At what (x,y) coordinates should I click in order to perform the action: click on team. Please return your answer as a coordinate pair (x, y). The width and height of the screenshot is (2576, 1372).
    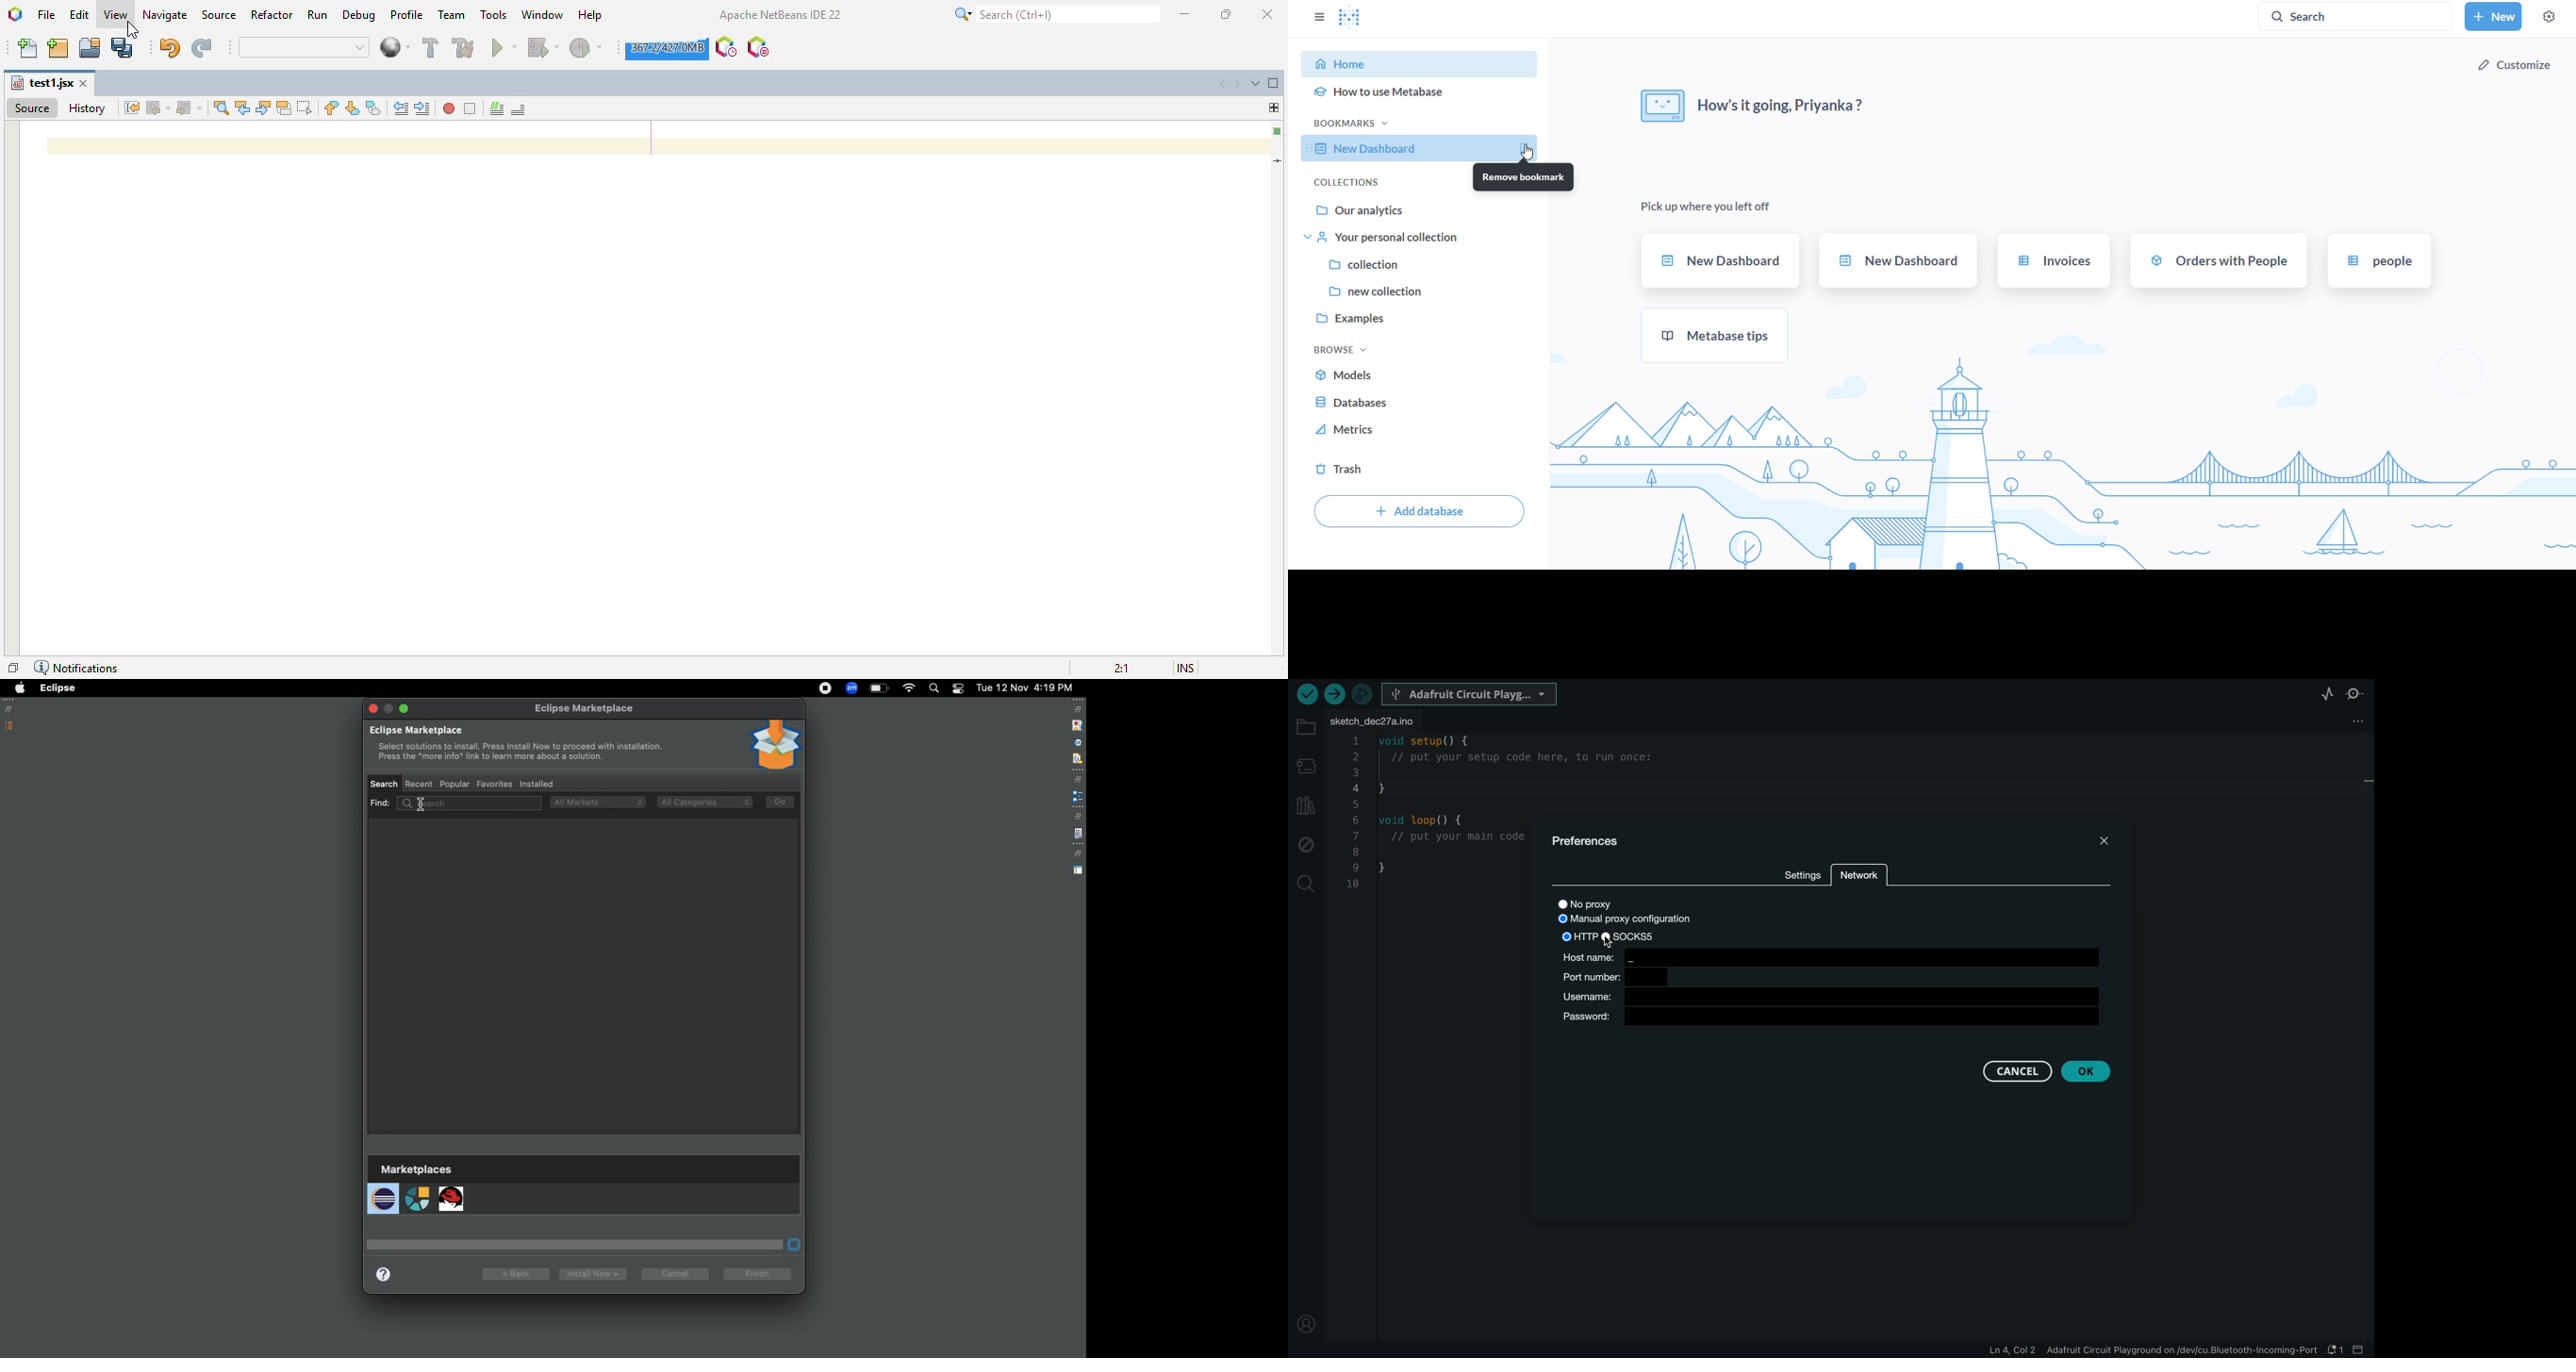
    Looking at the image, I should click on (453, 14).